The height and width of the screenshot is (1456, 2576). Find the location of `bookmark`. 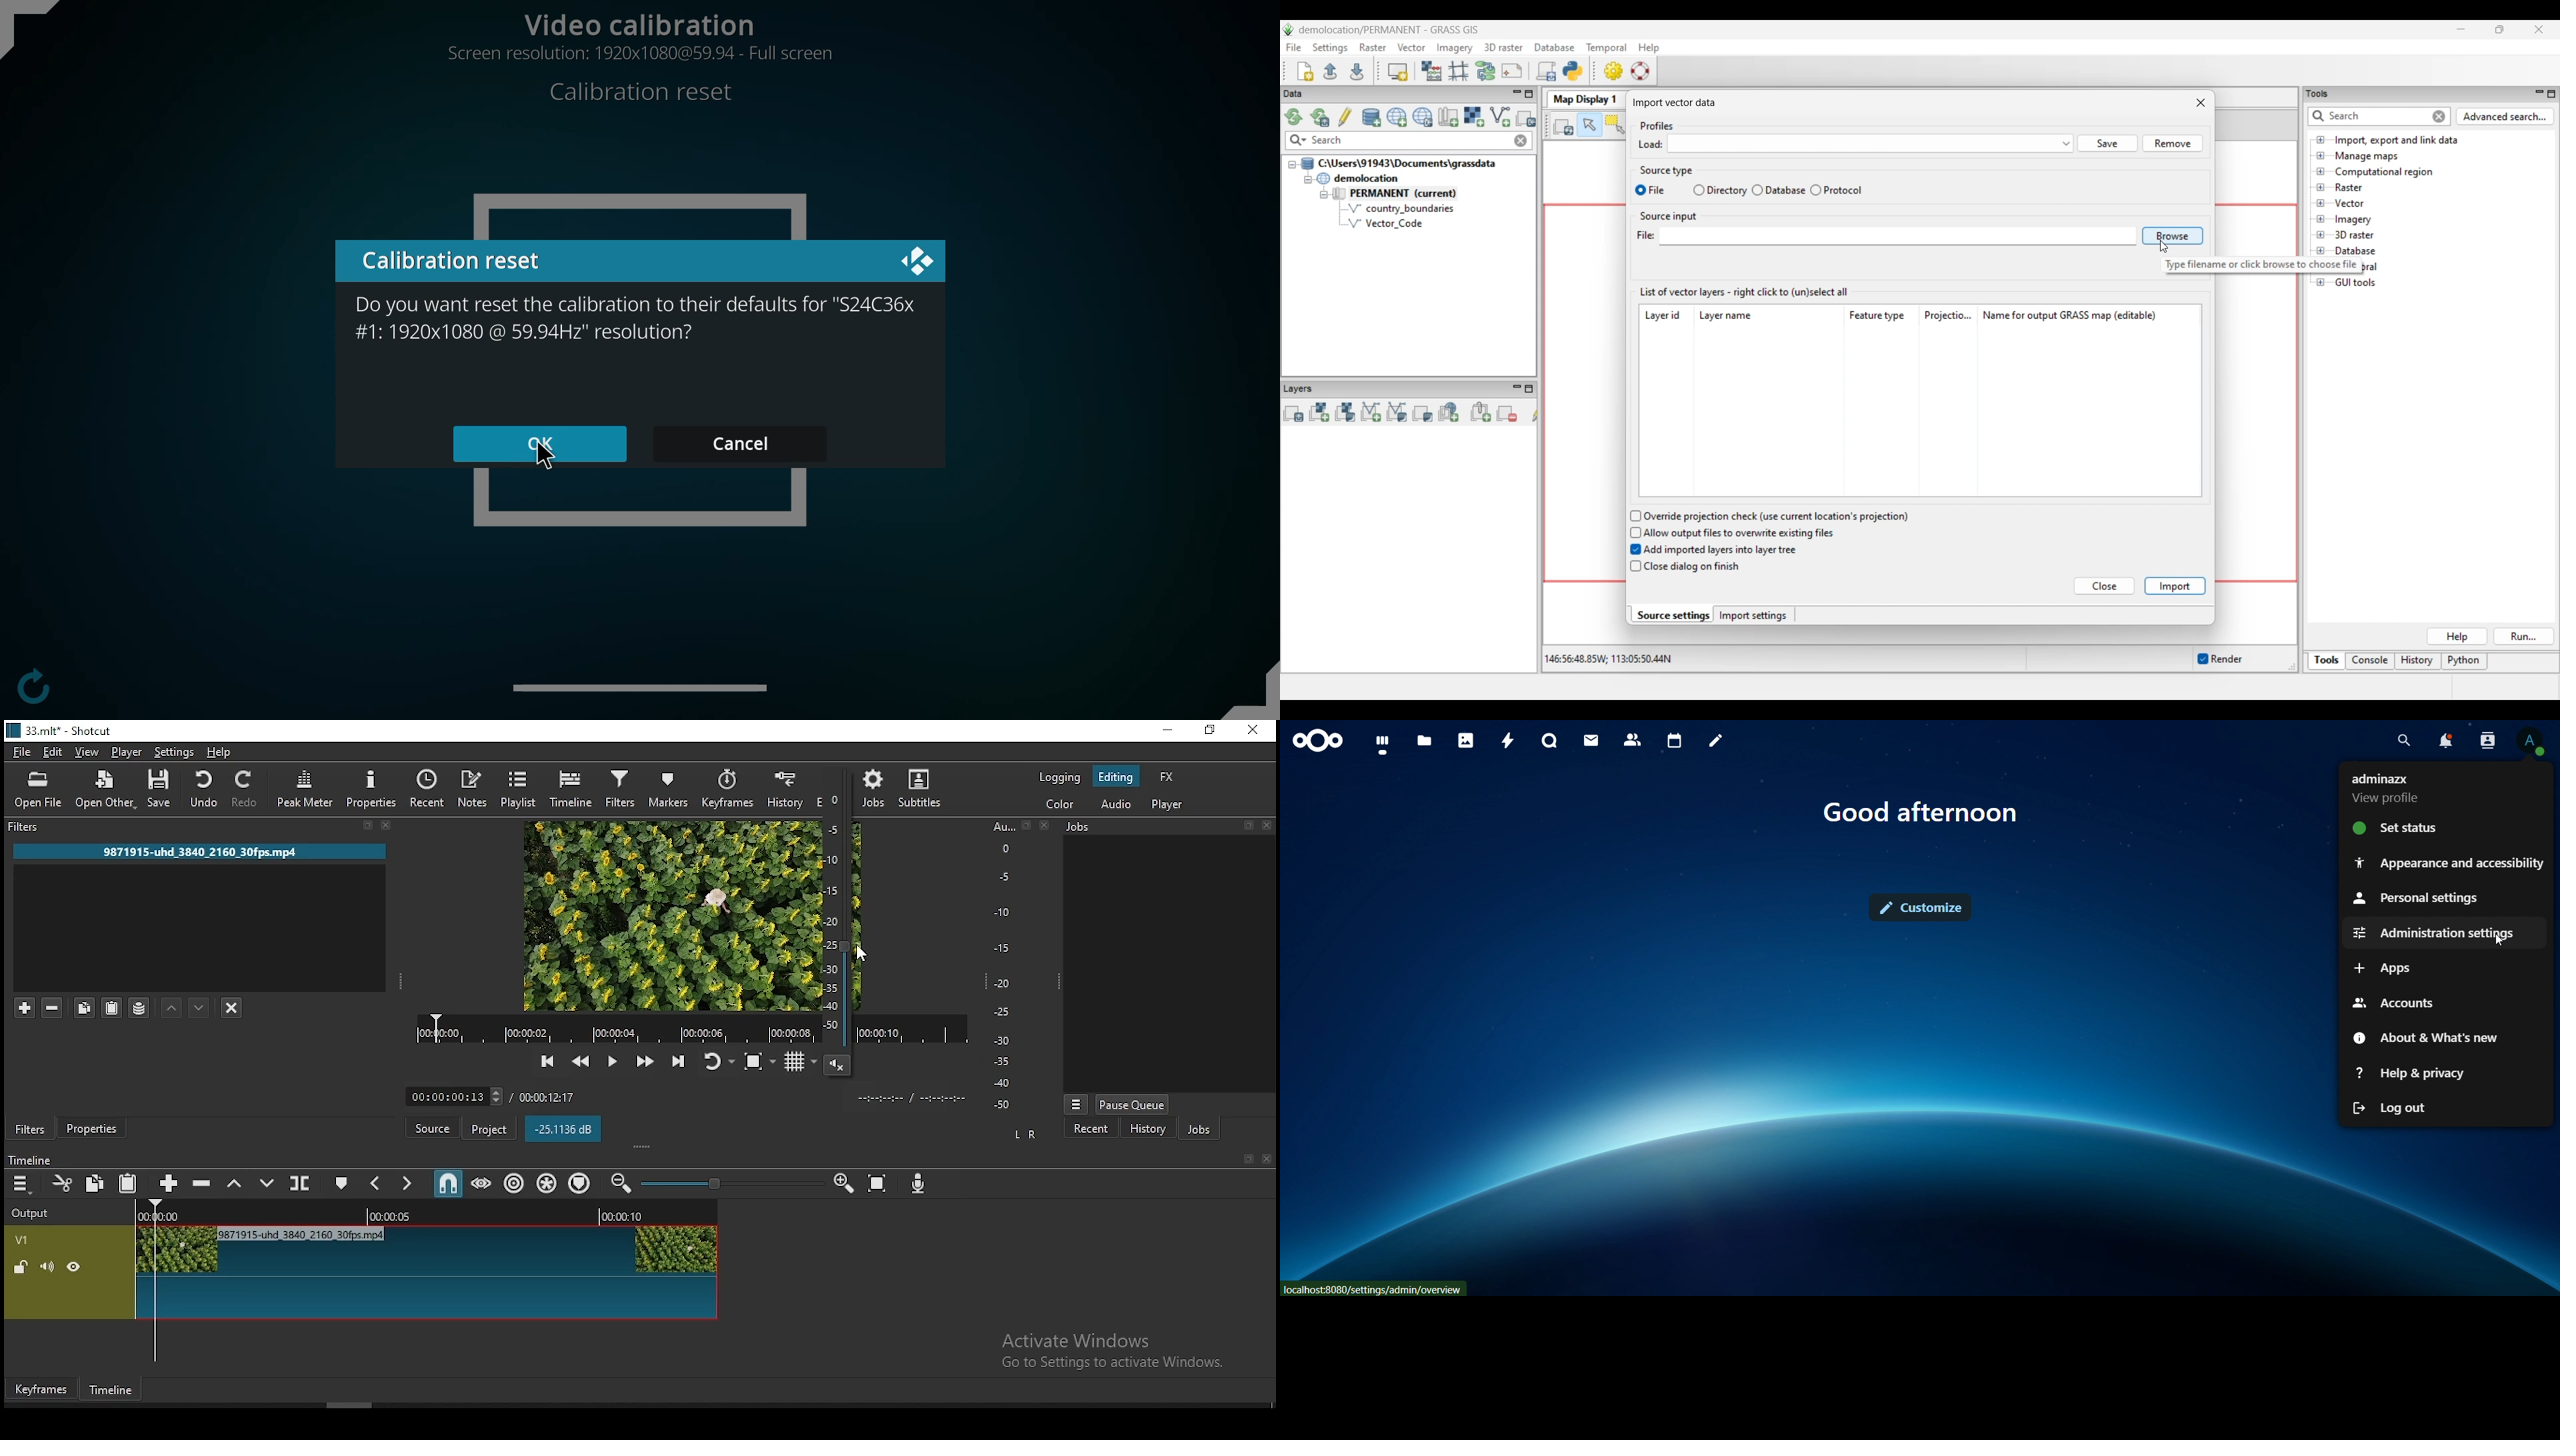

bookmark is located at coordinates (364, 825).